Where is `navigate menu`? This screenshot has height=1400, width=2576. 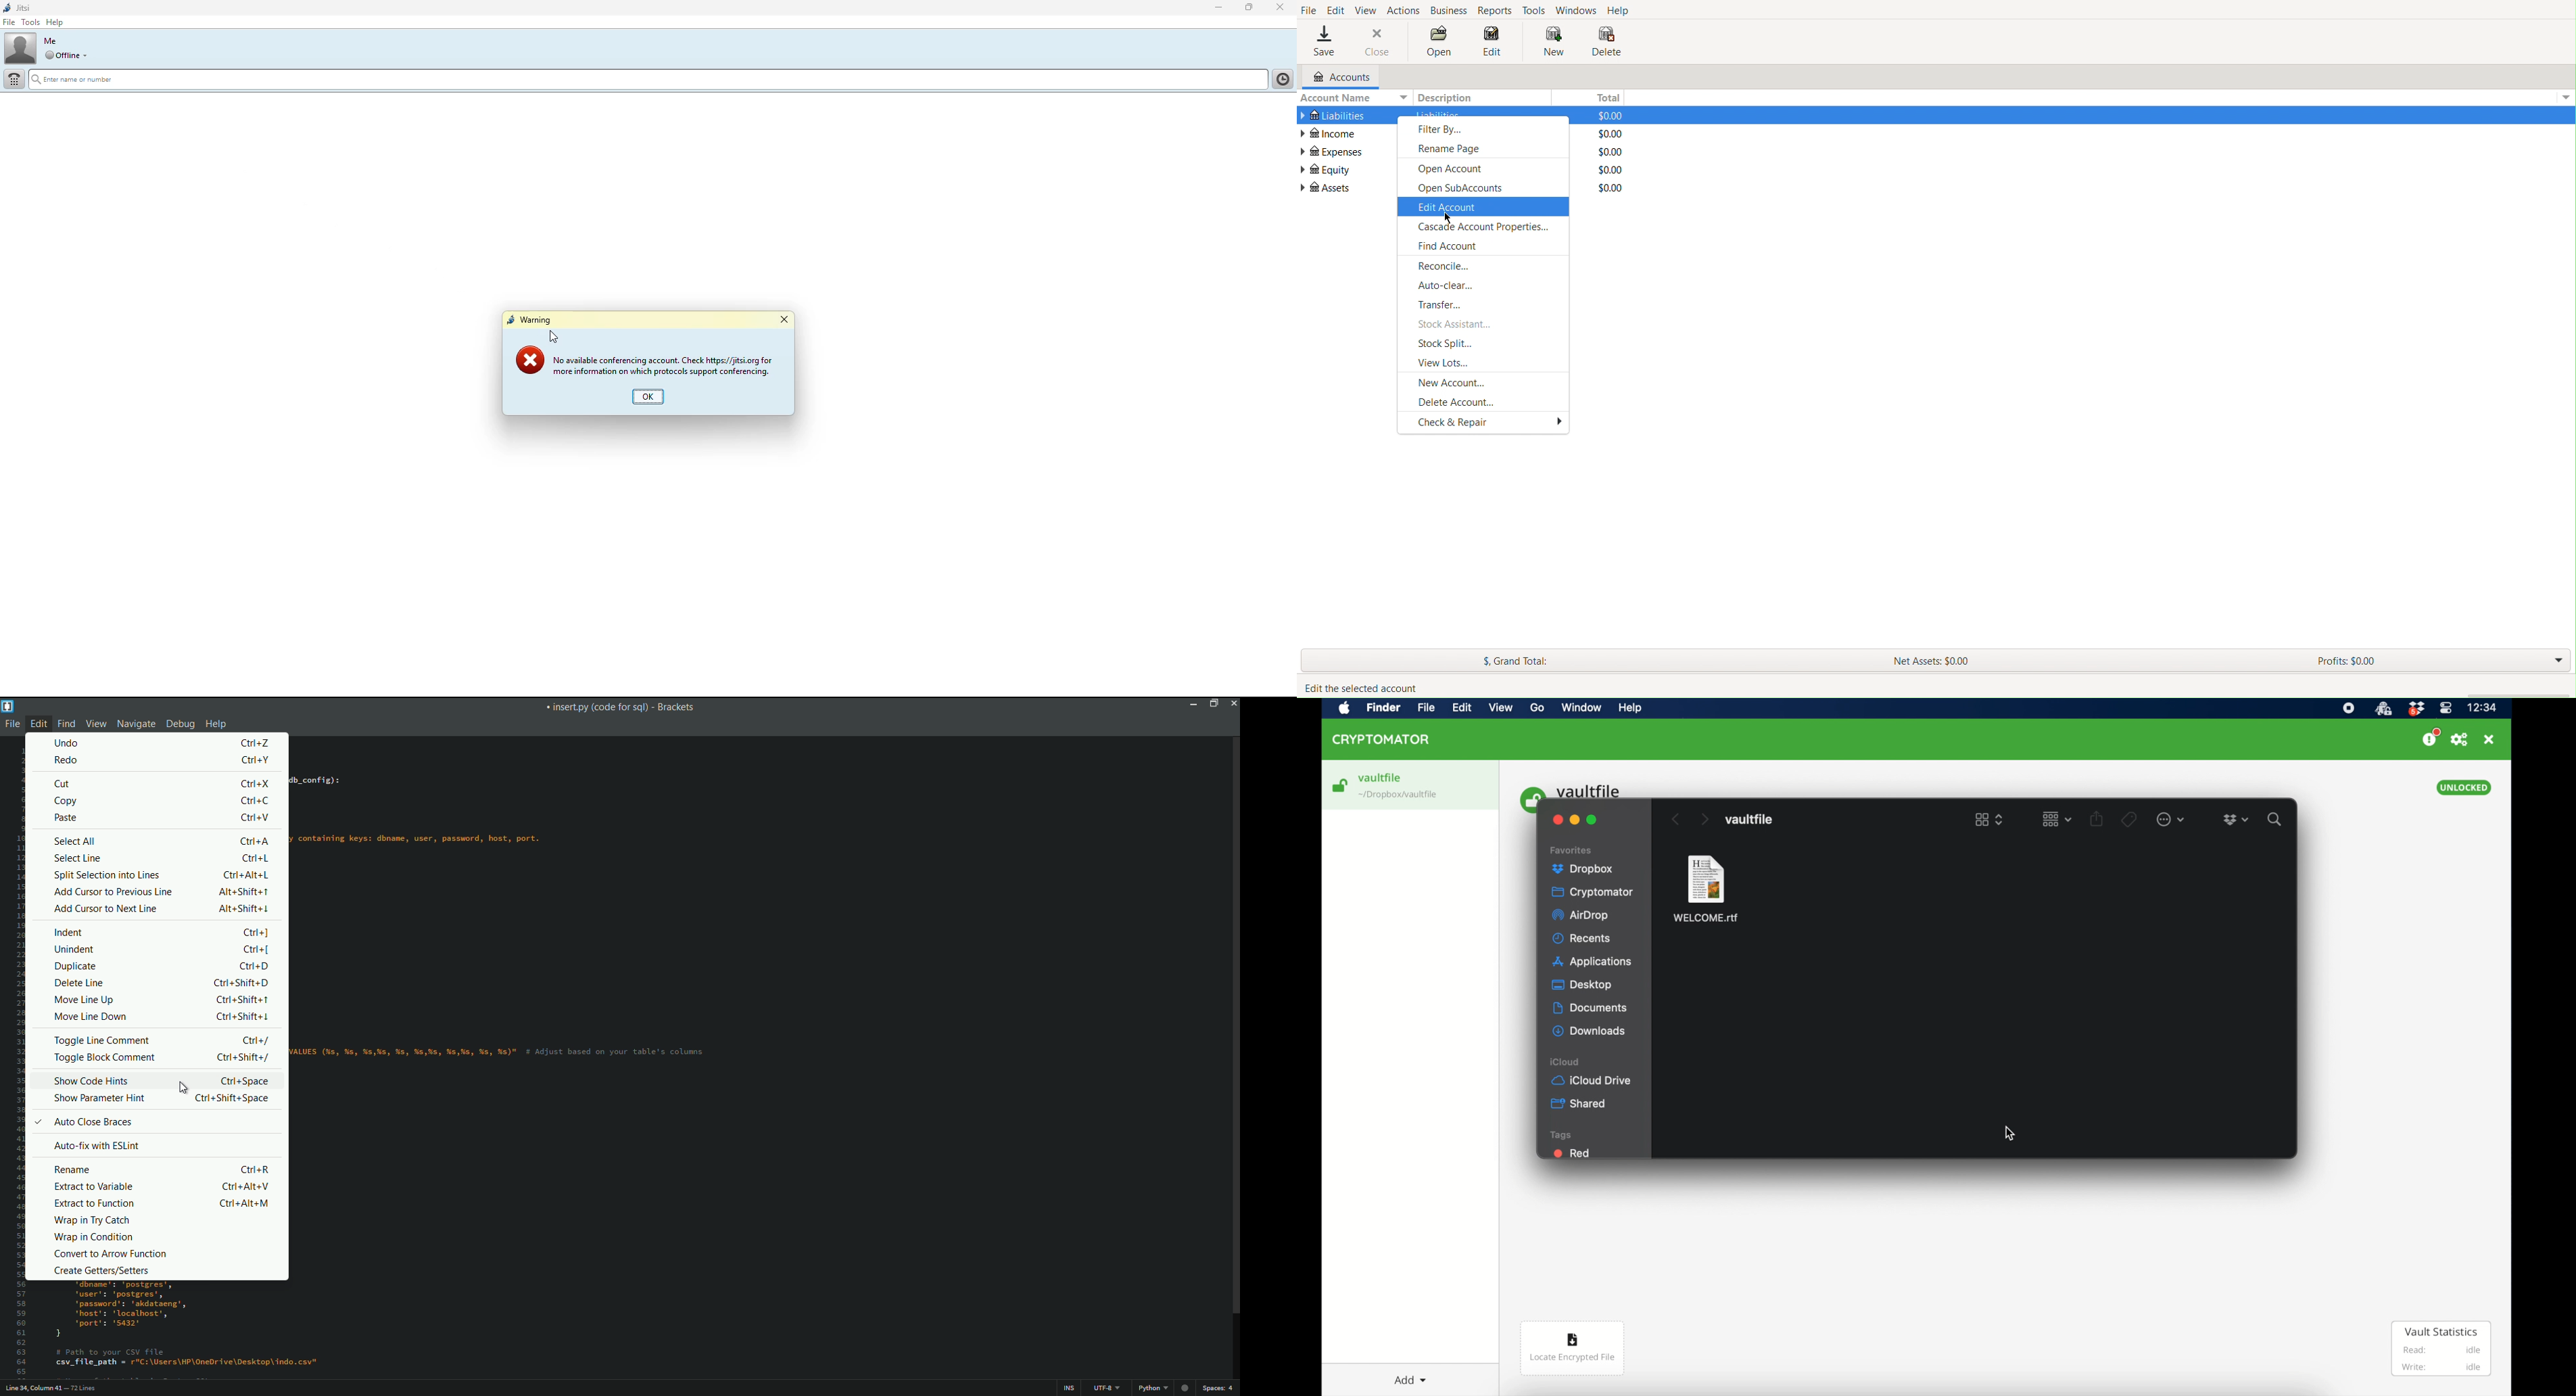 navigate menu is located at coordinates (134, 724).